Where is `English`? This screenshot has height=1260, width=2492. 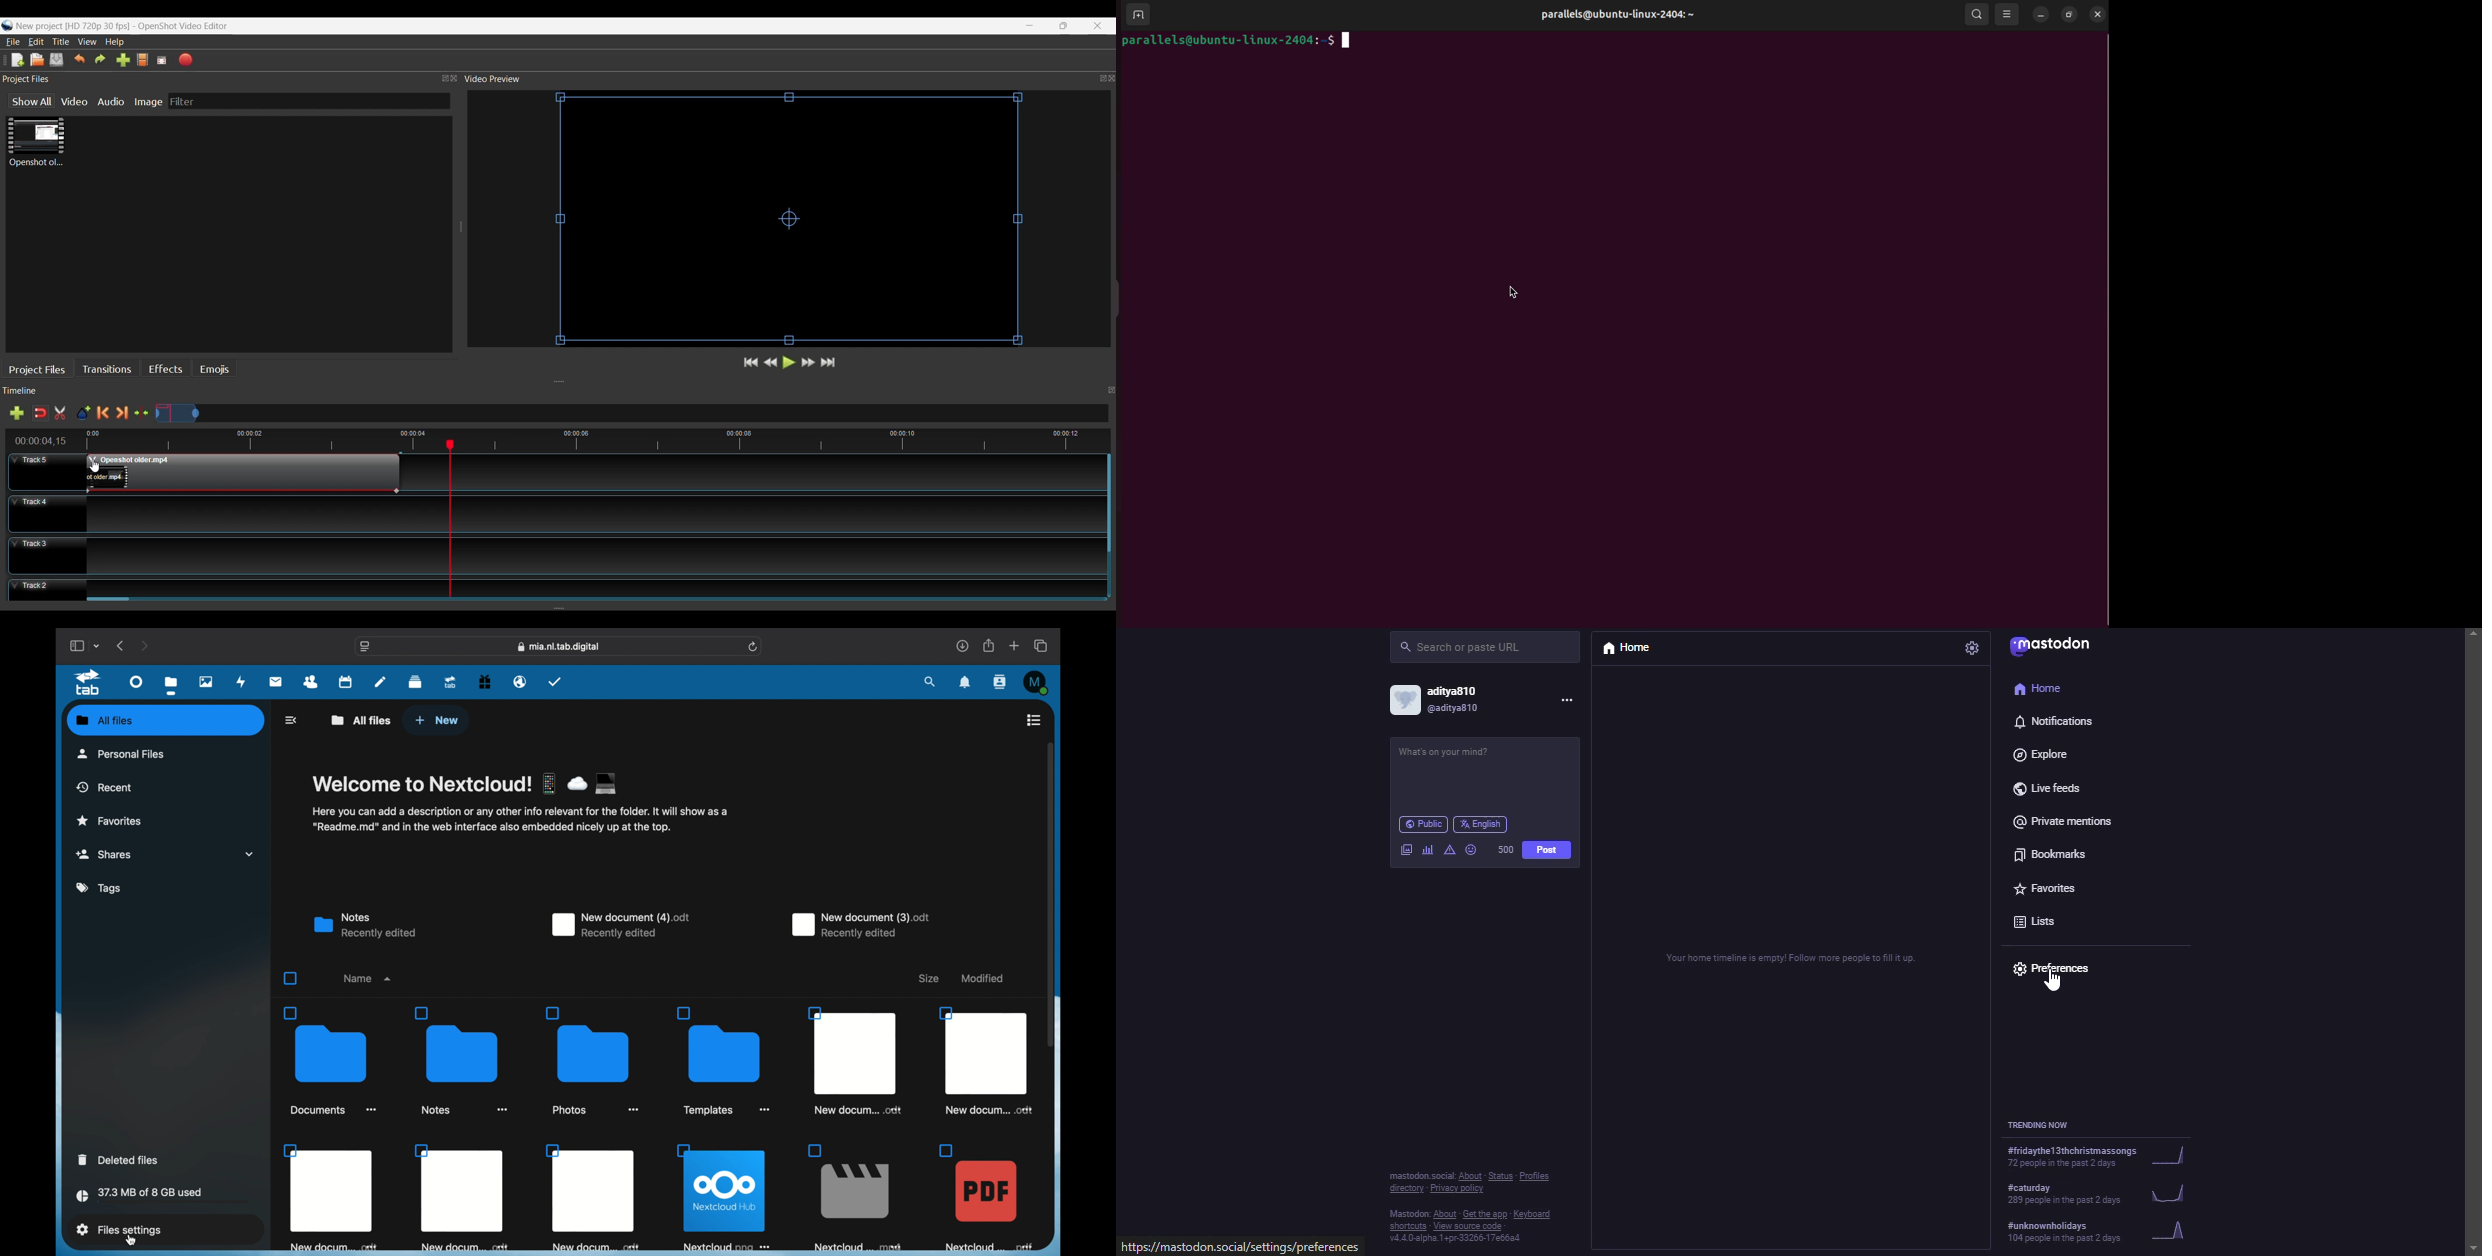
English is located at coordinates (1481, 824).